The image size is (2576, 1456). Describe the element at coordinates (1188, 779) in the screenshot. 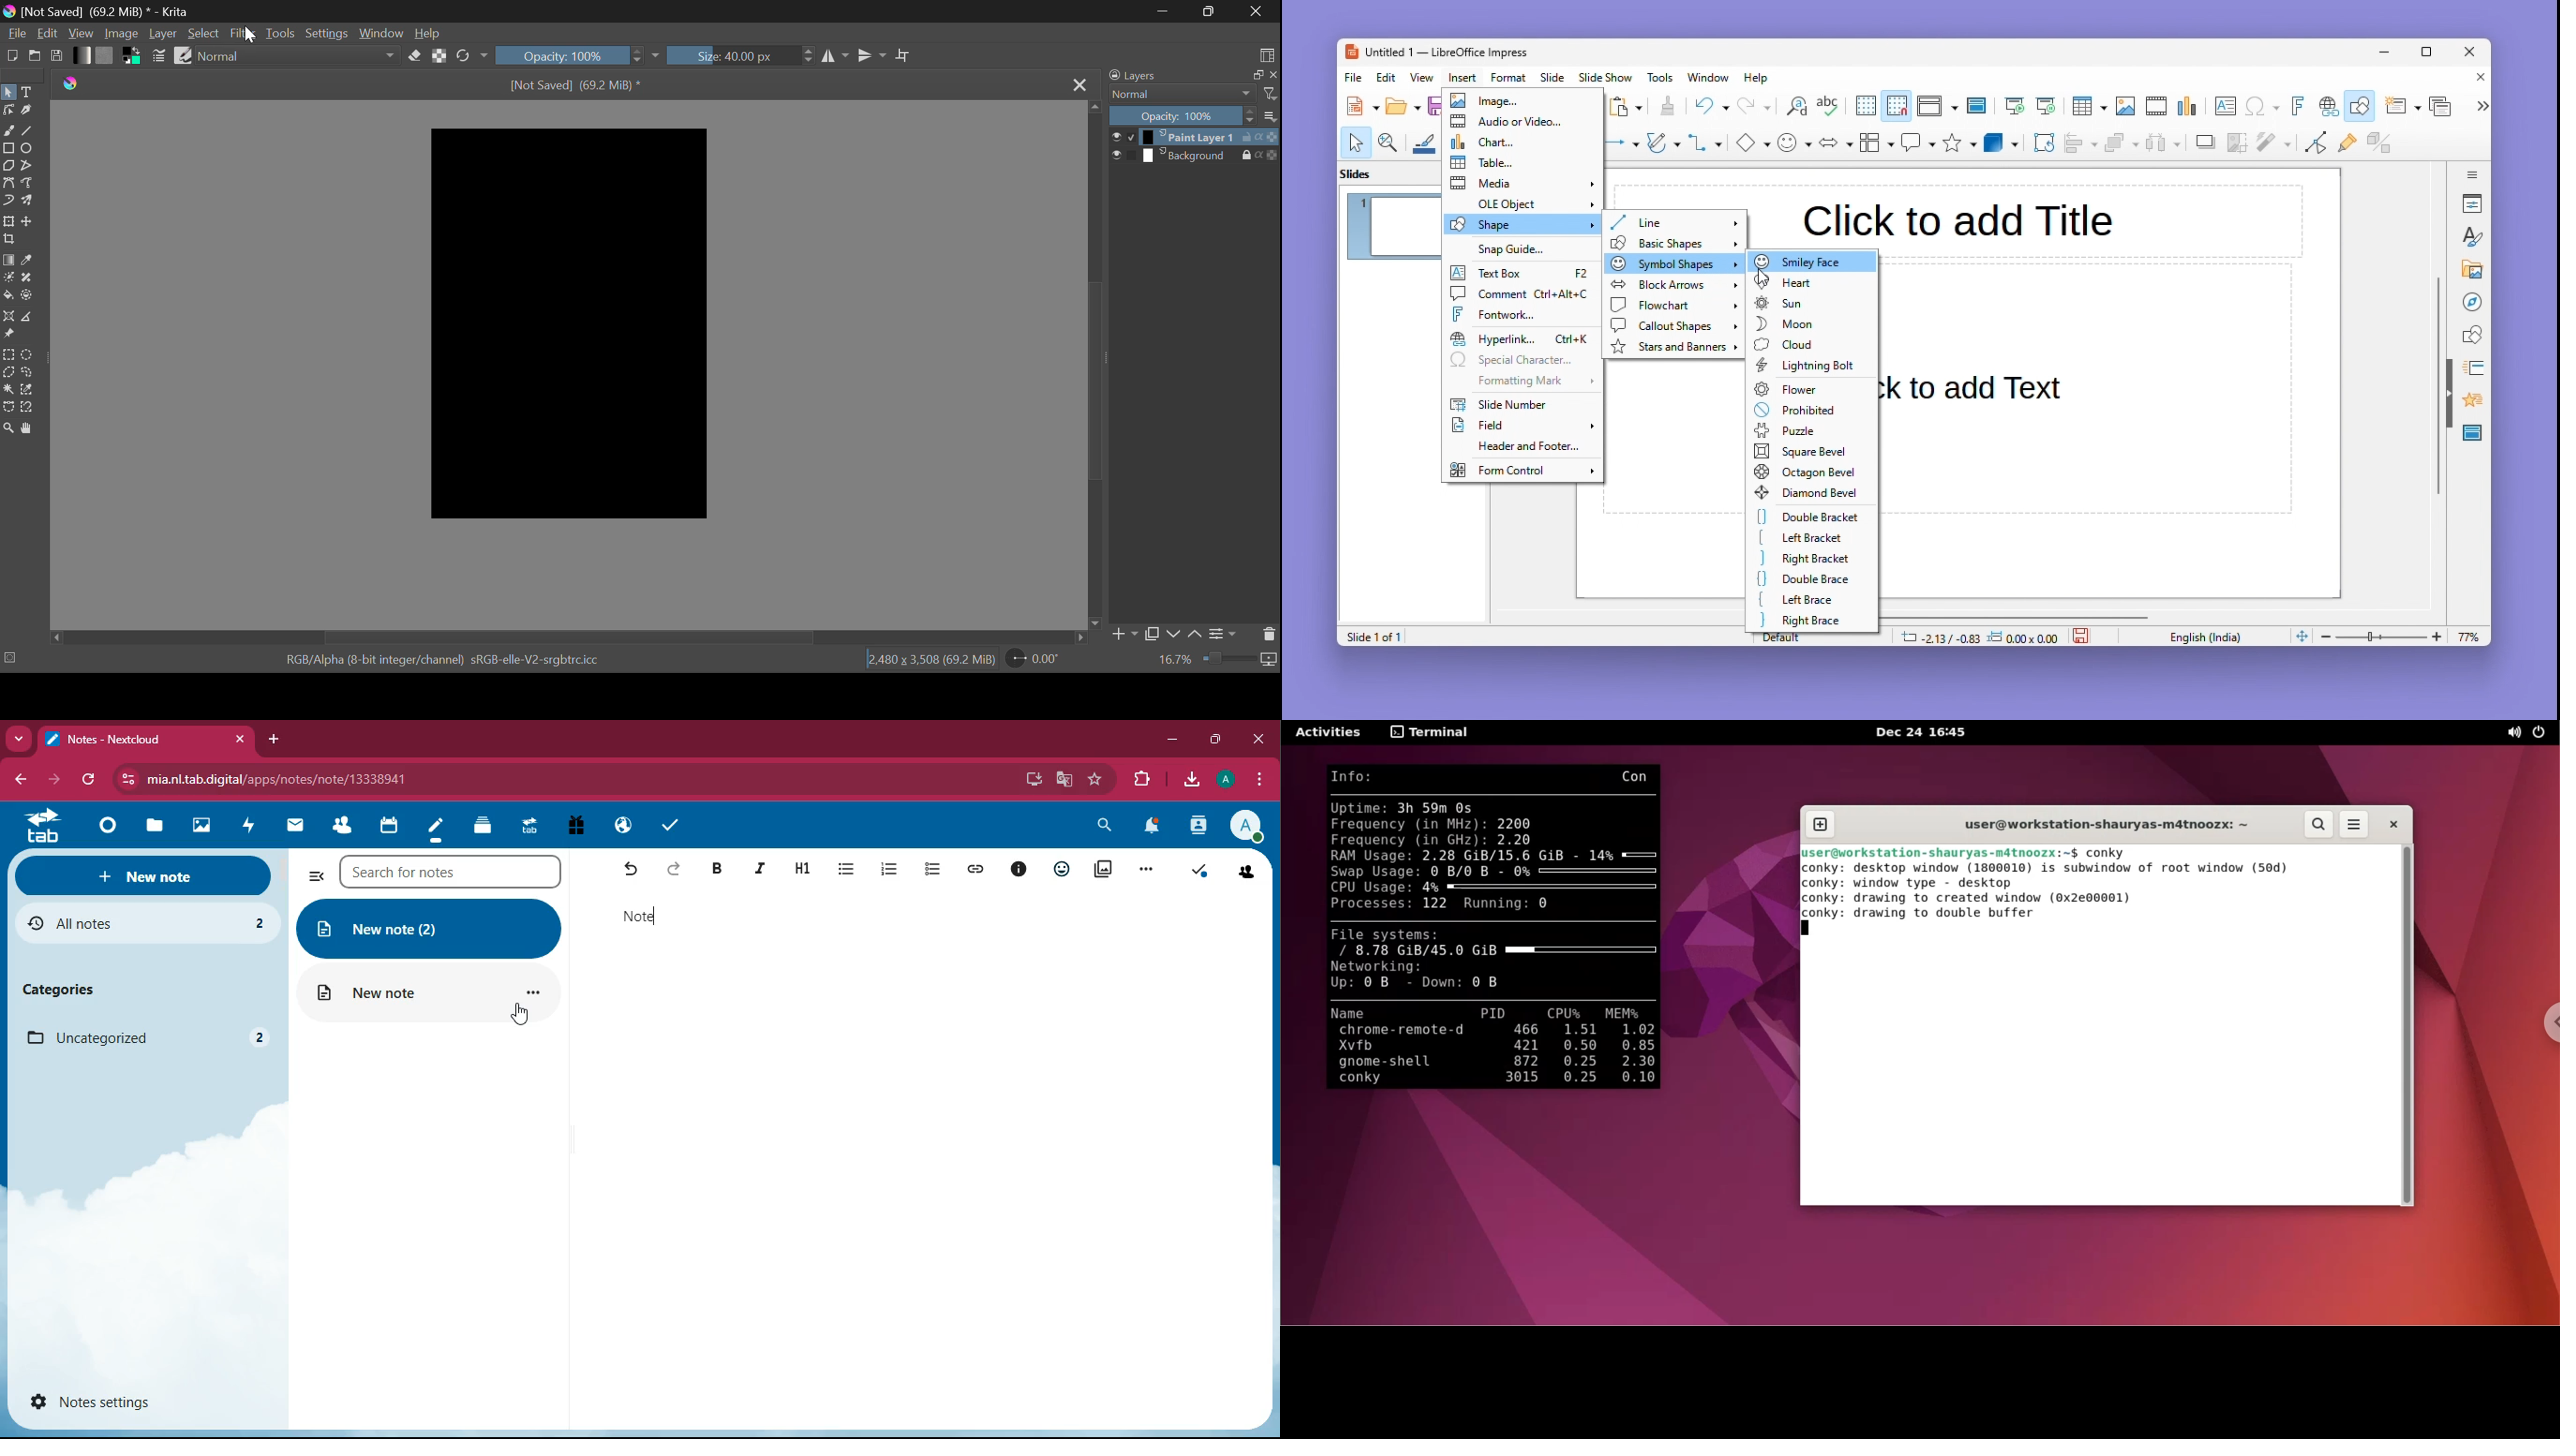

I see `download` at that location.